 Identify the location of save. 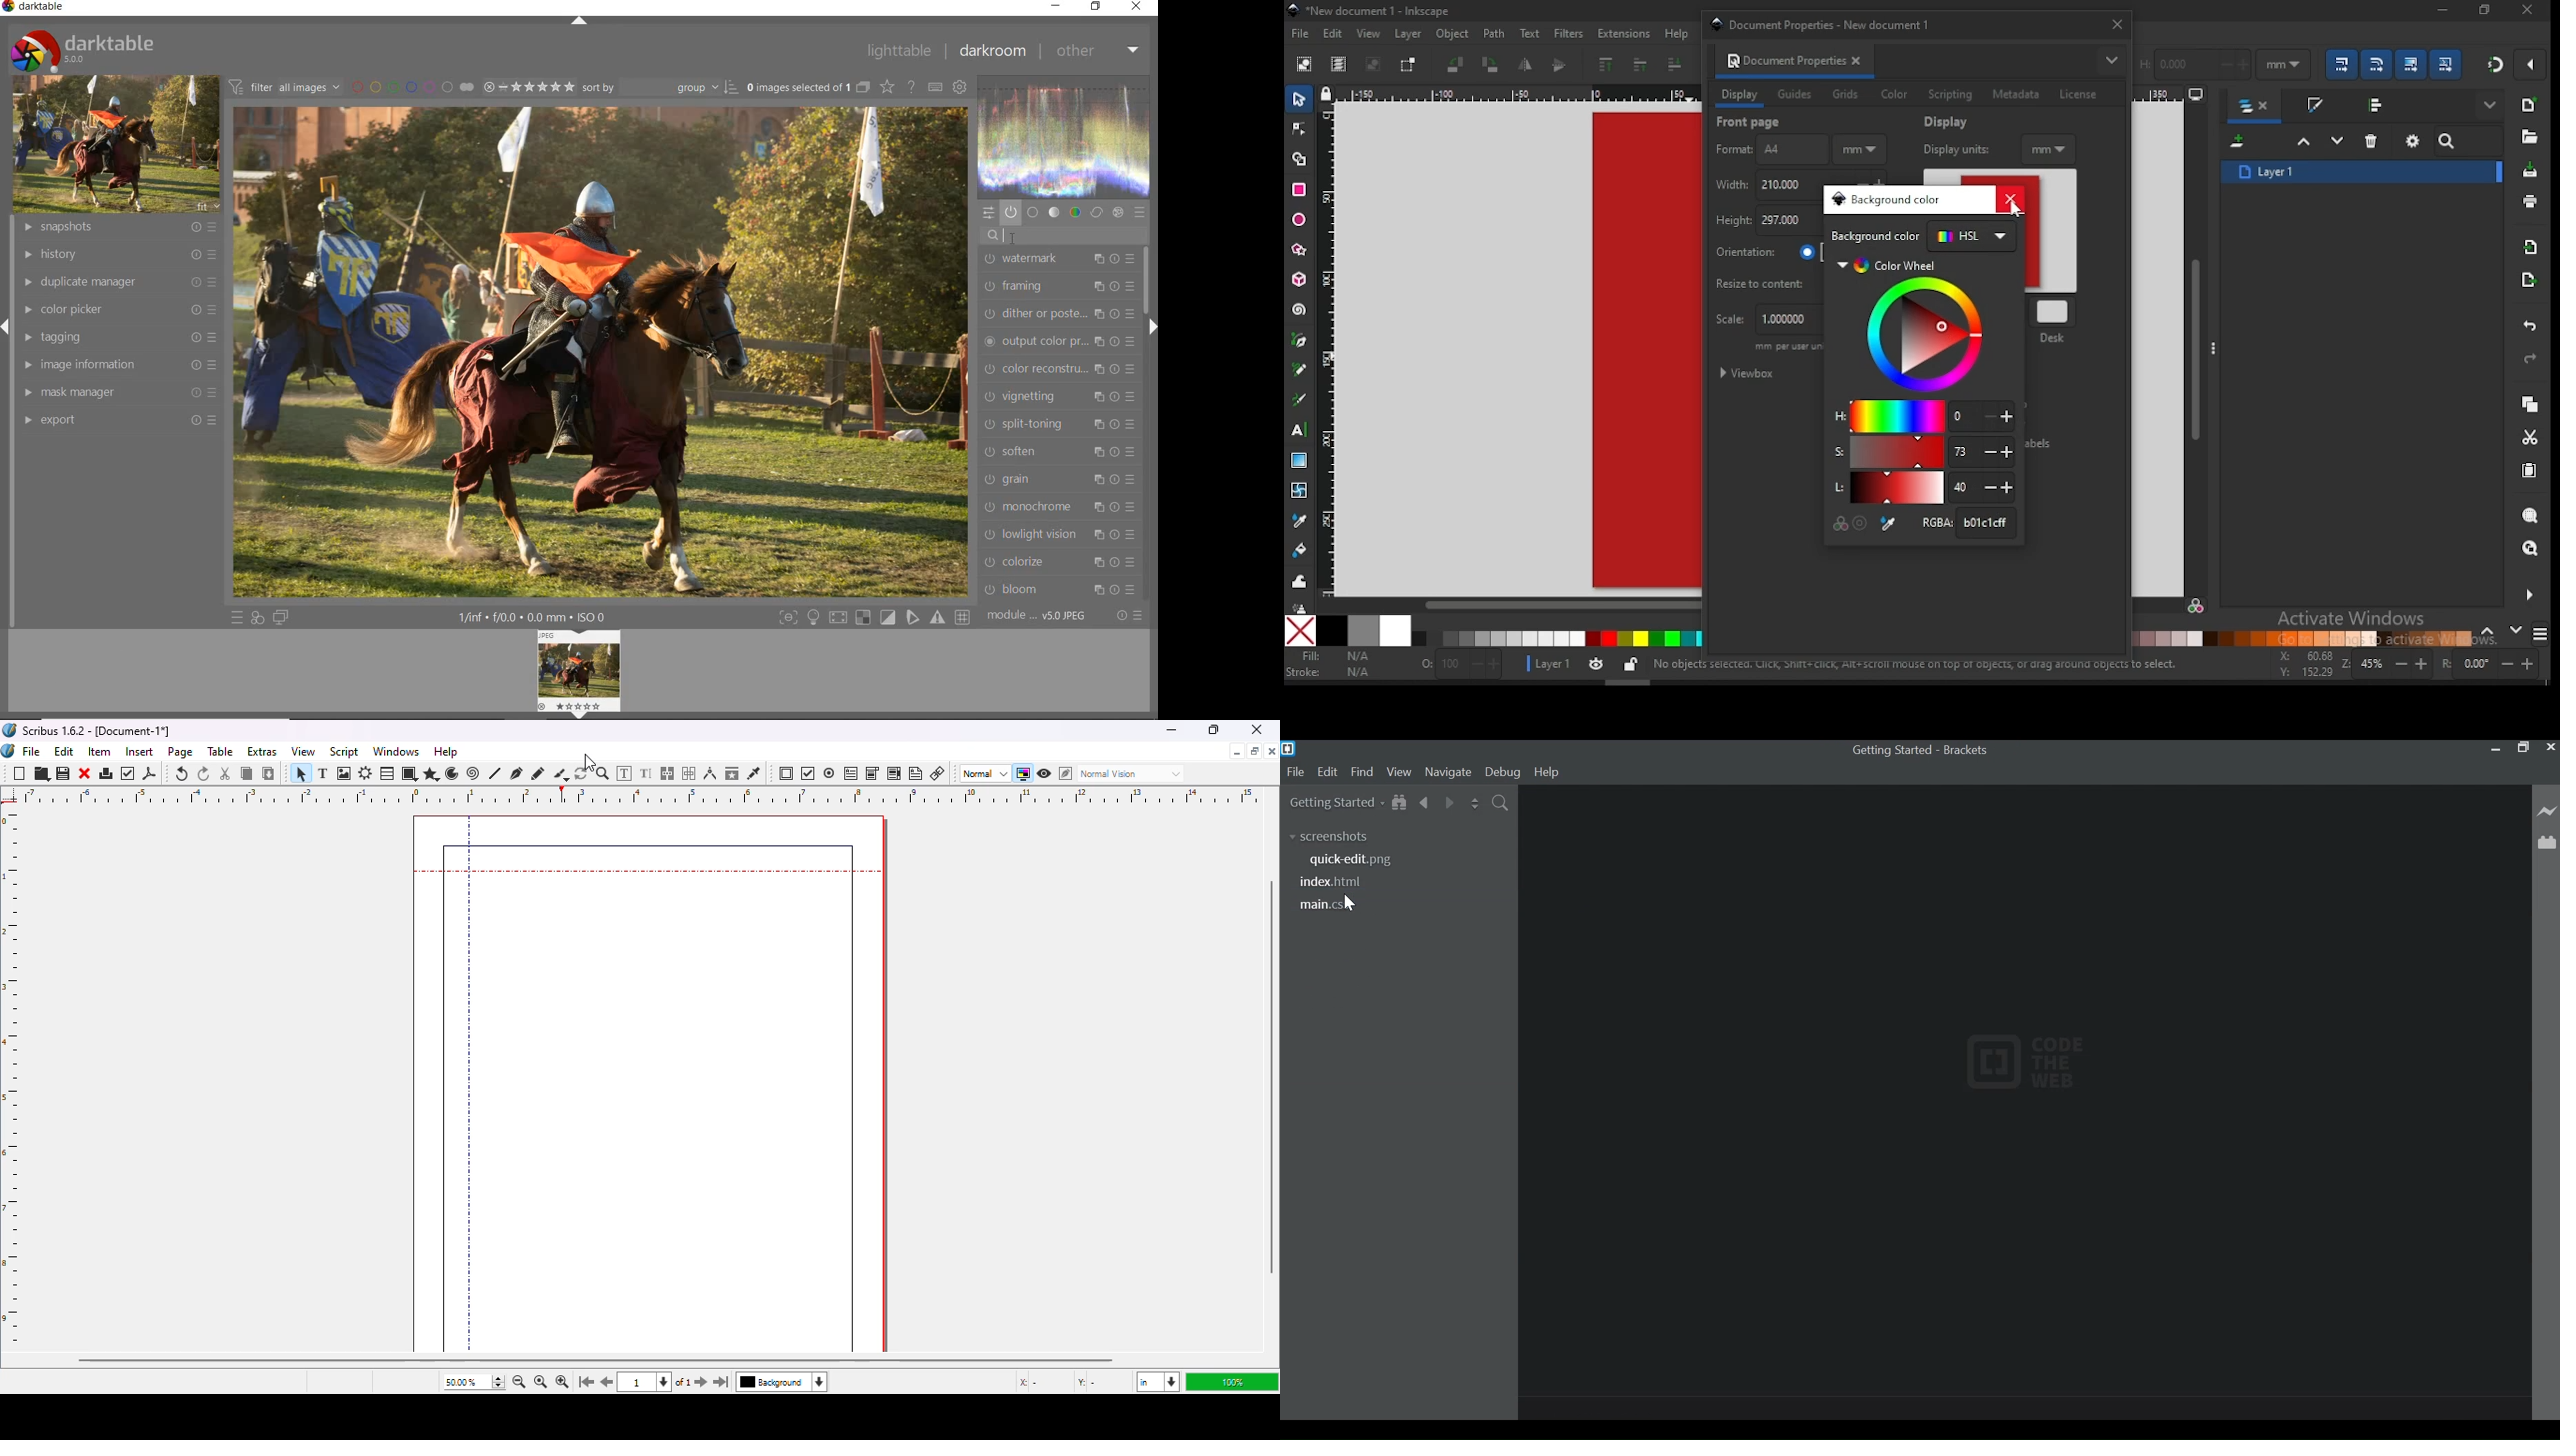
(64, 774).